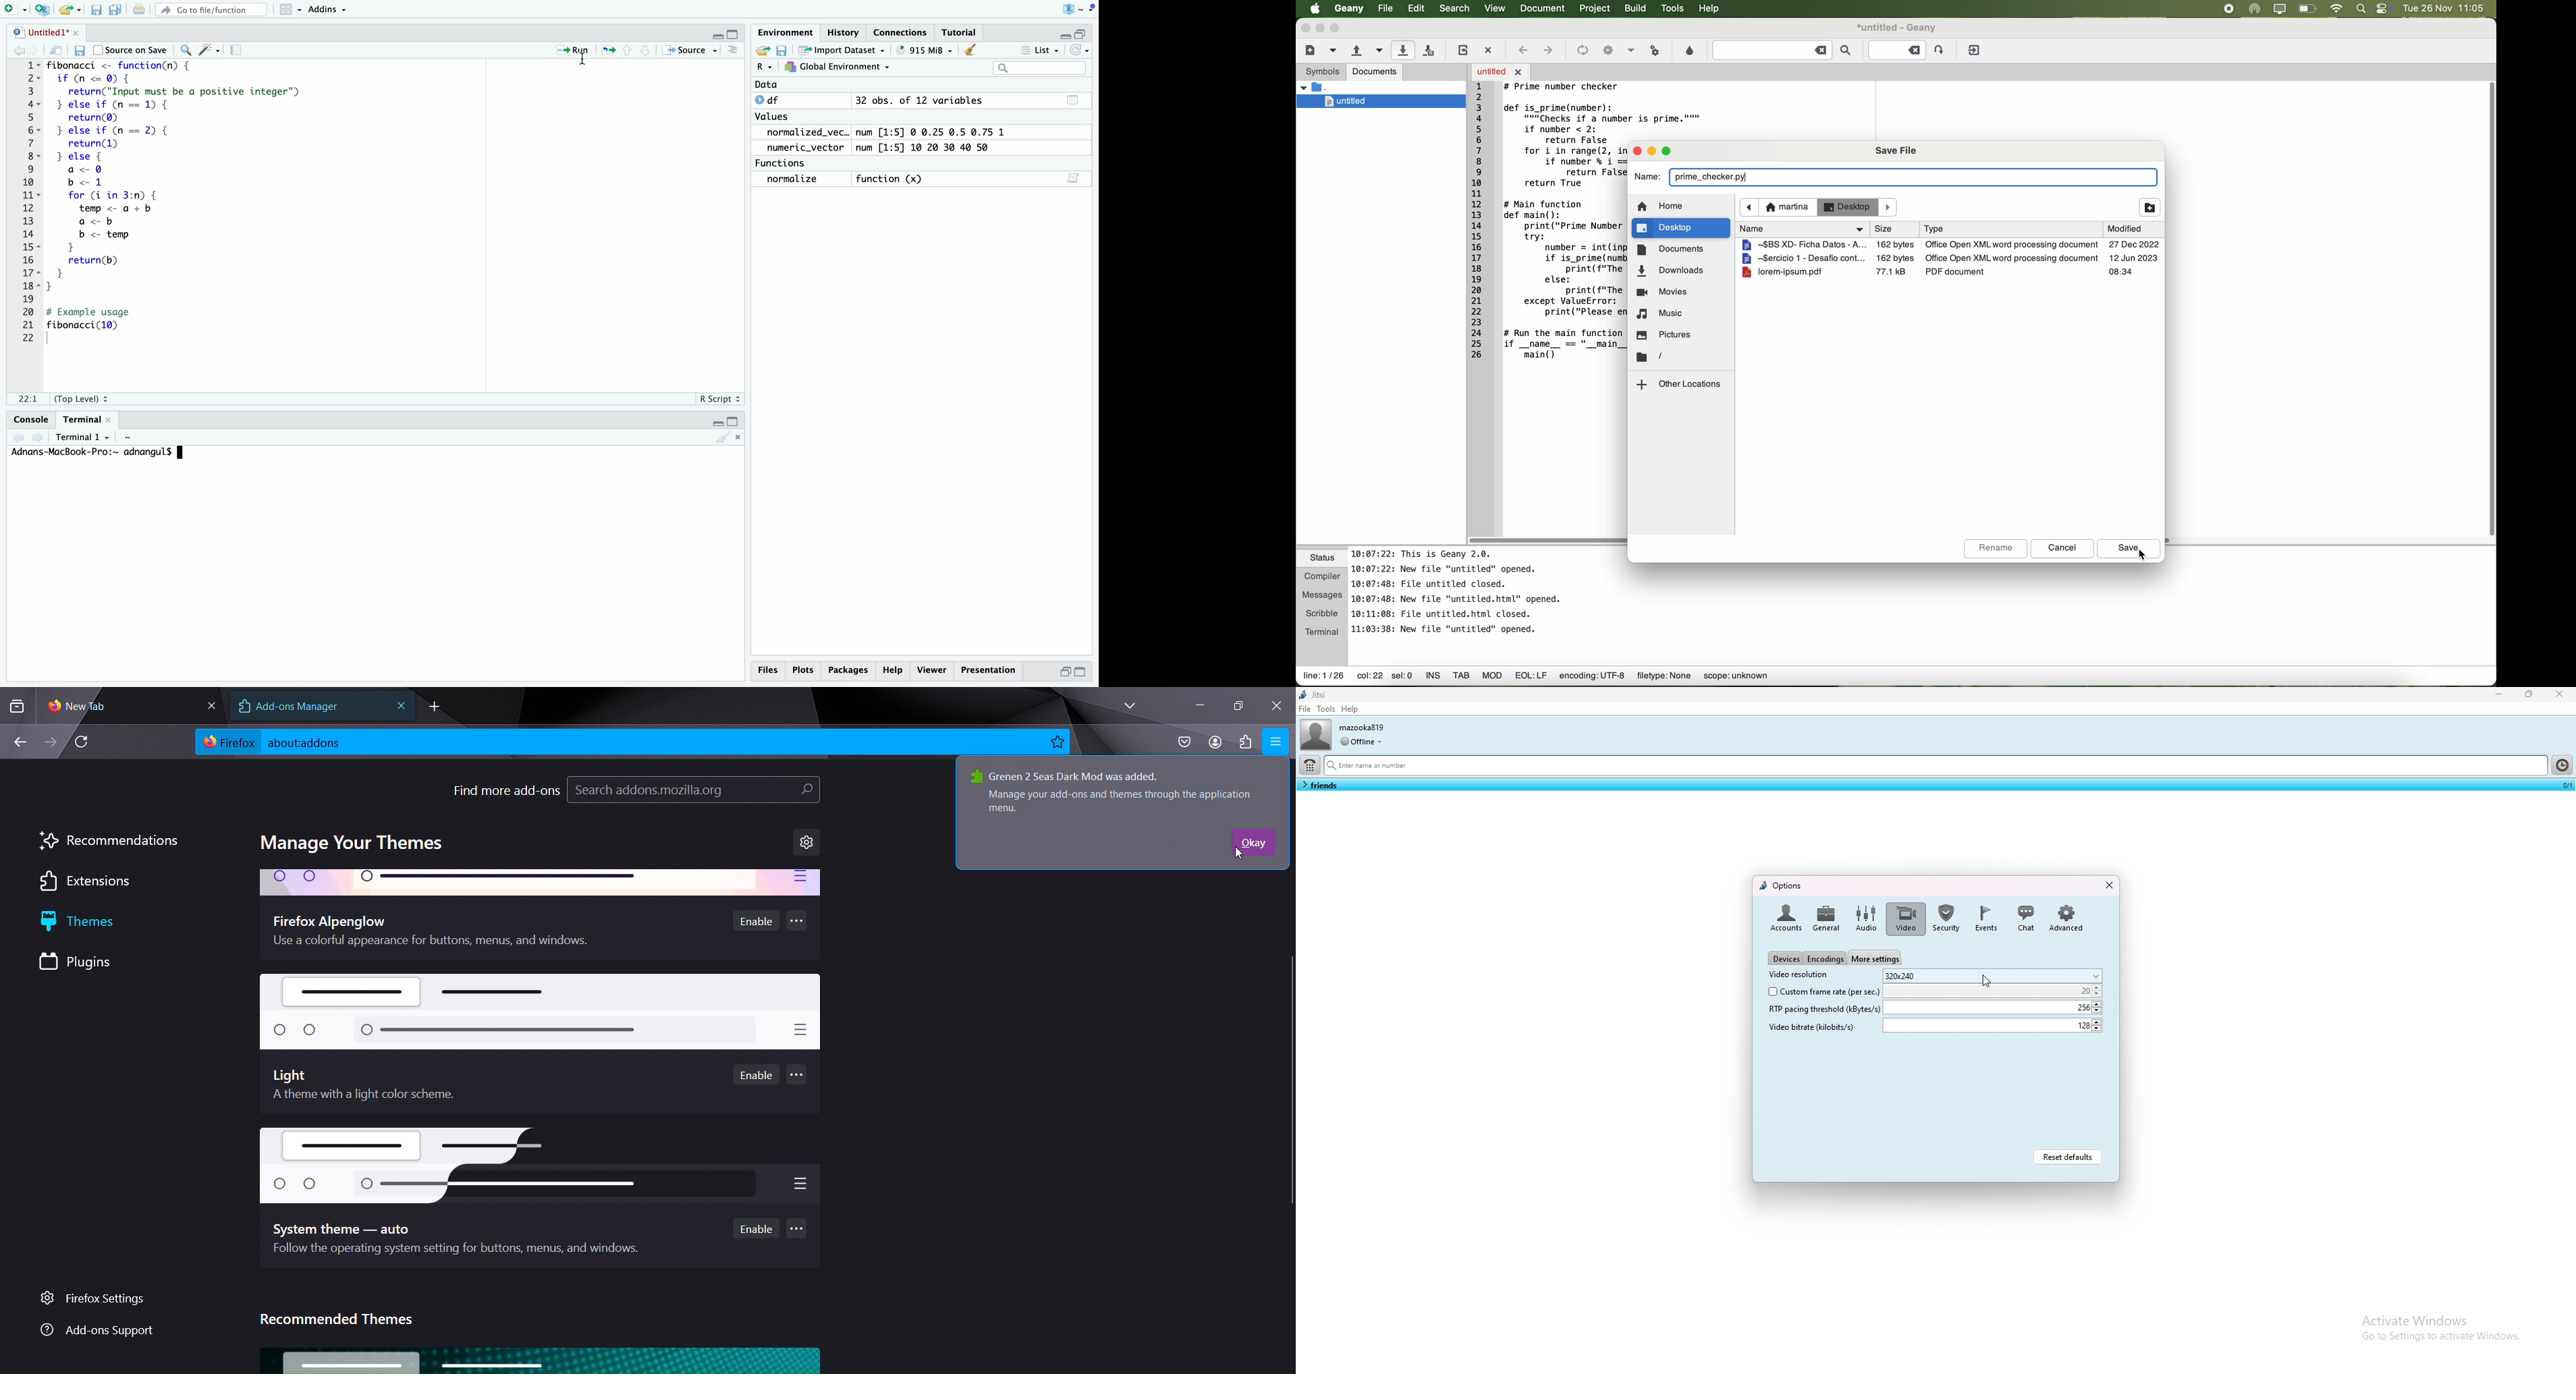  I want to click on account, so click(1215, 742).